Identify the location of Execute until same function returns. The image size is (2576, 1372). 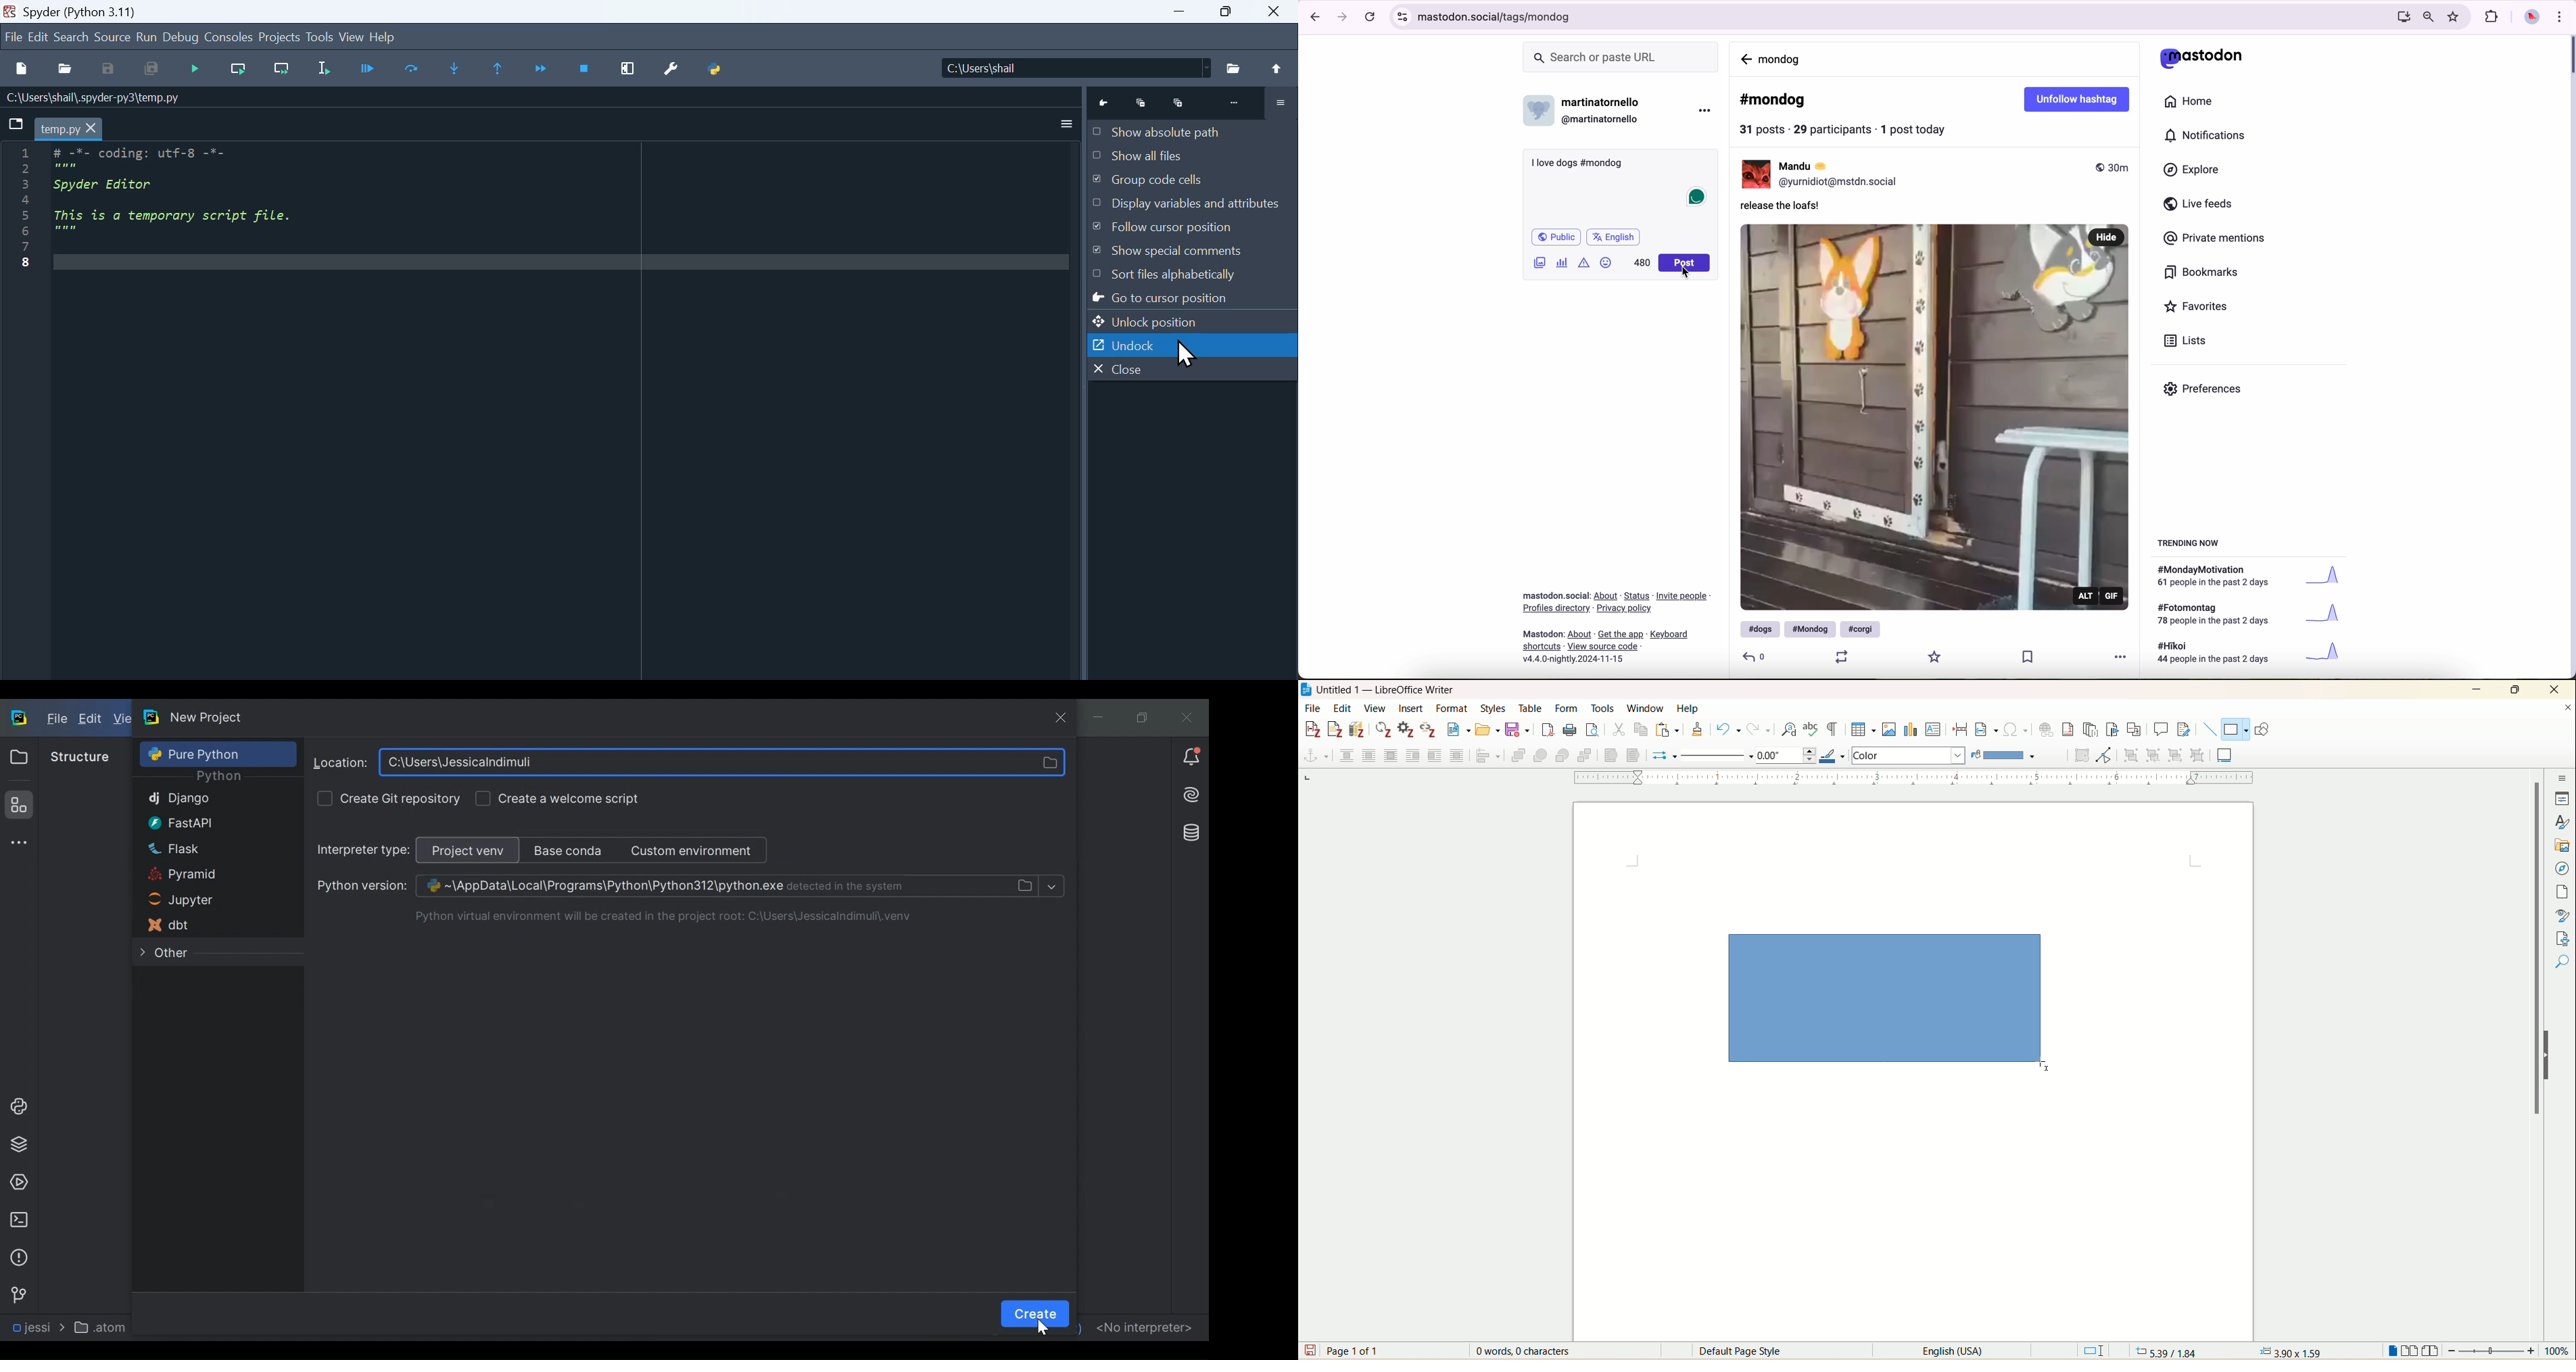
(496, 68).